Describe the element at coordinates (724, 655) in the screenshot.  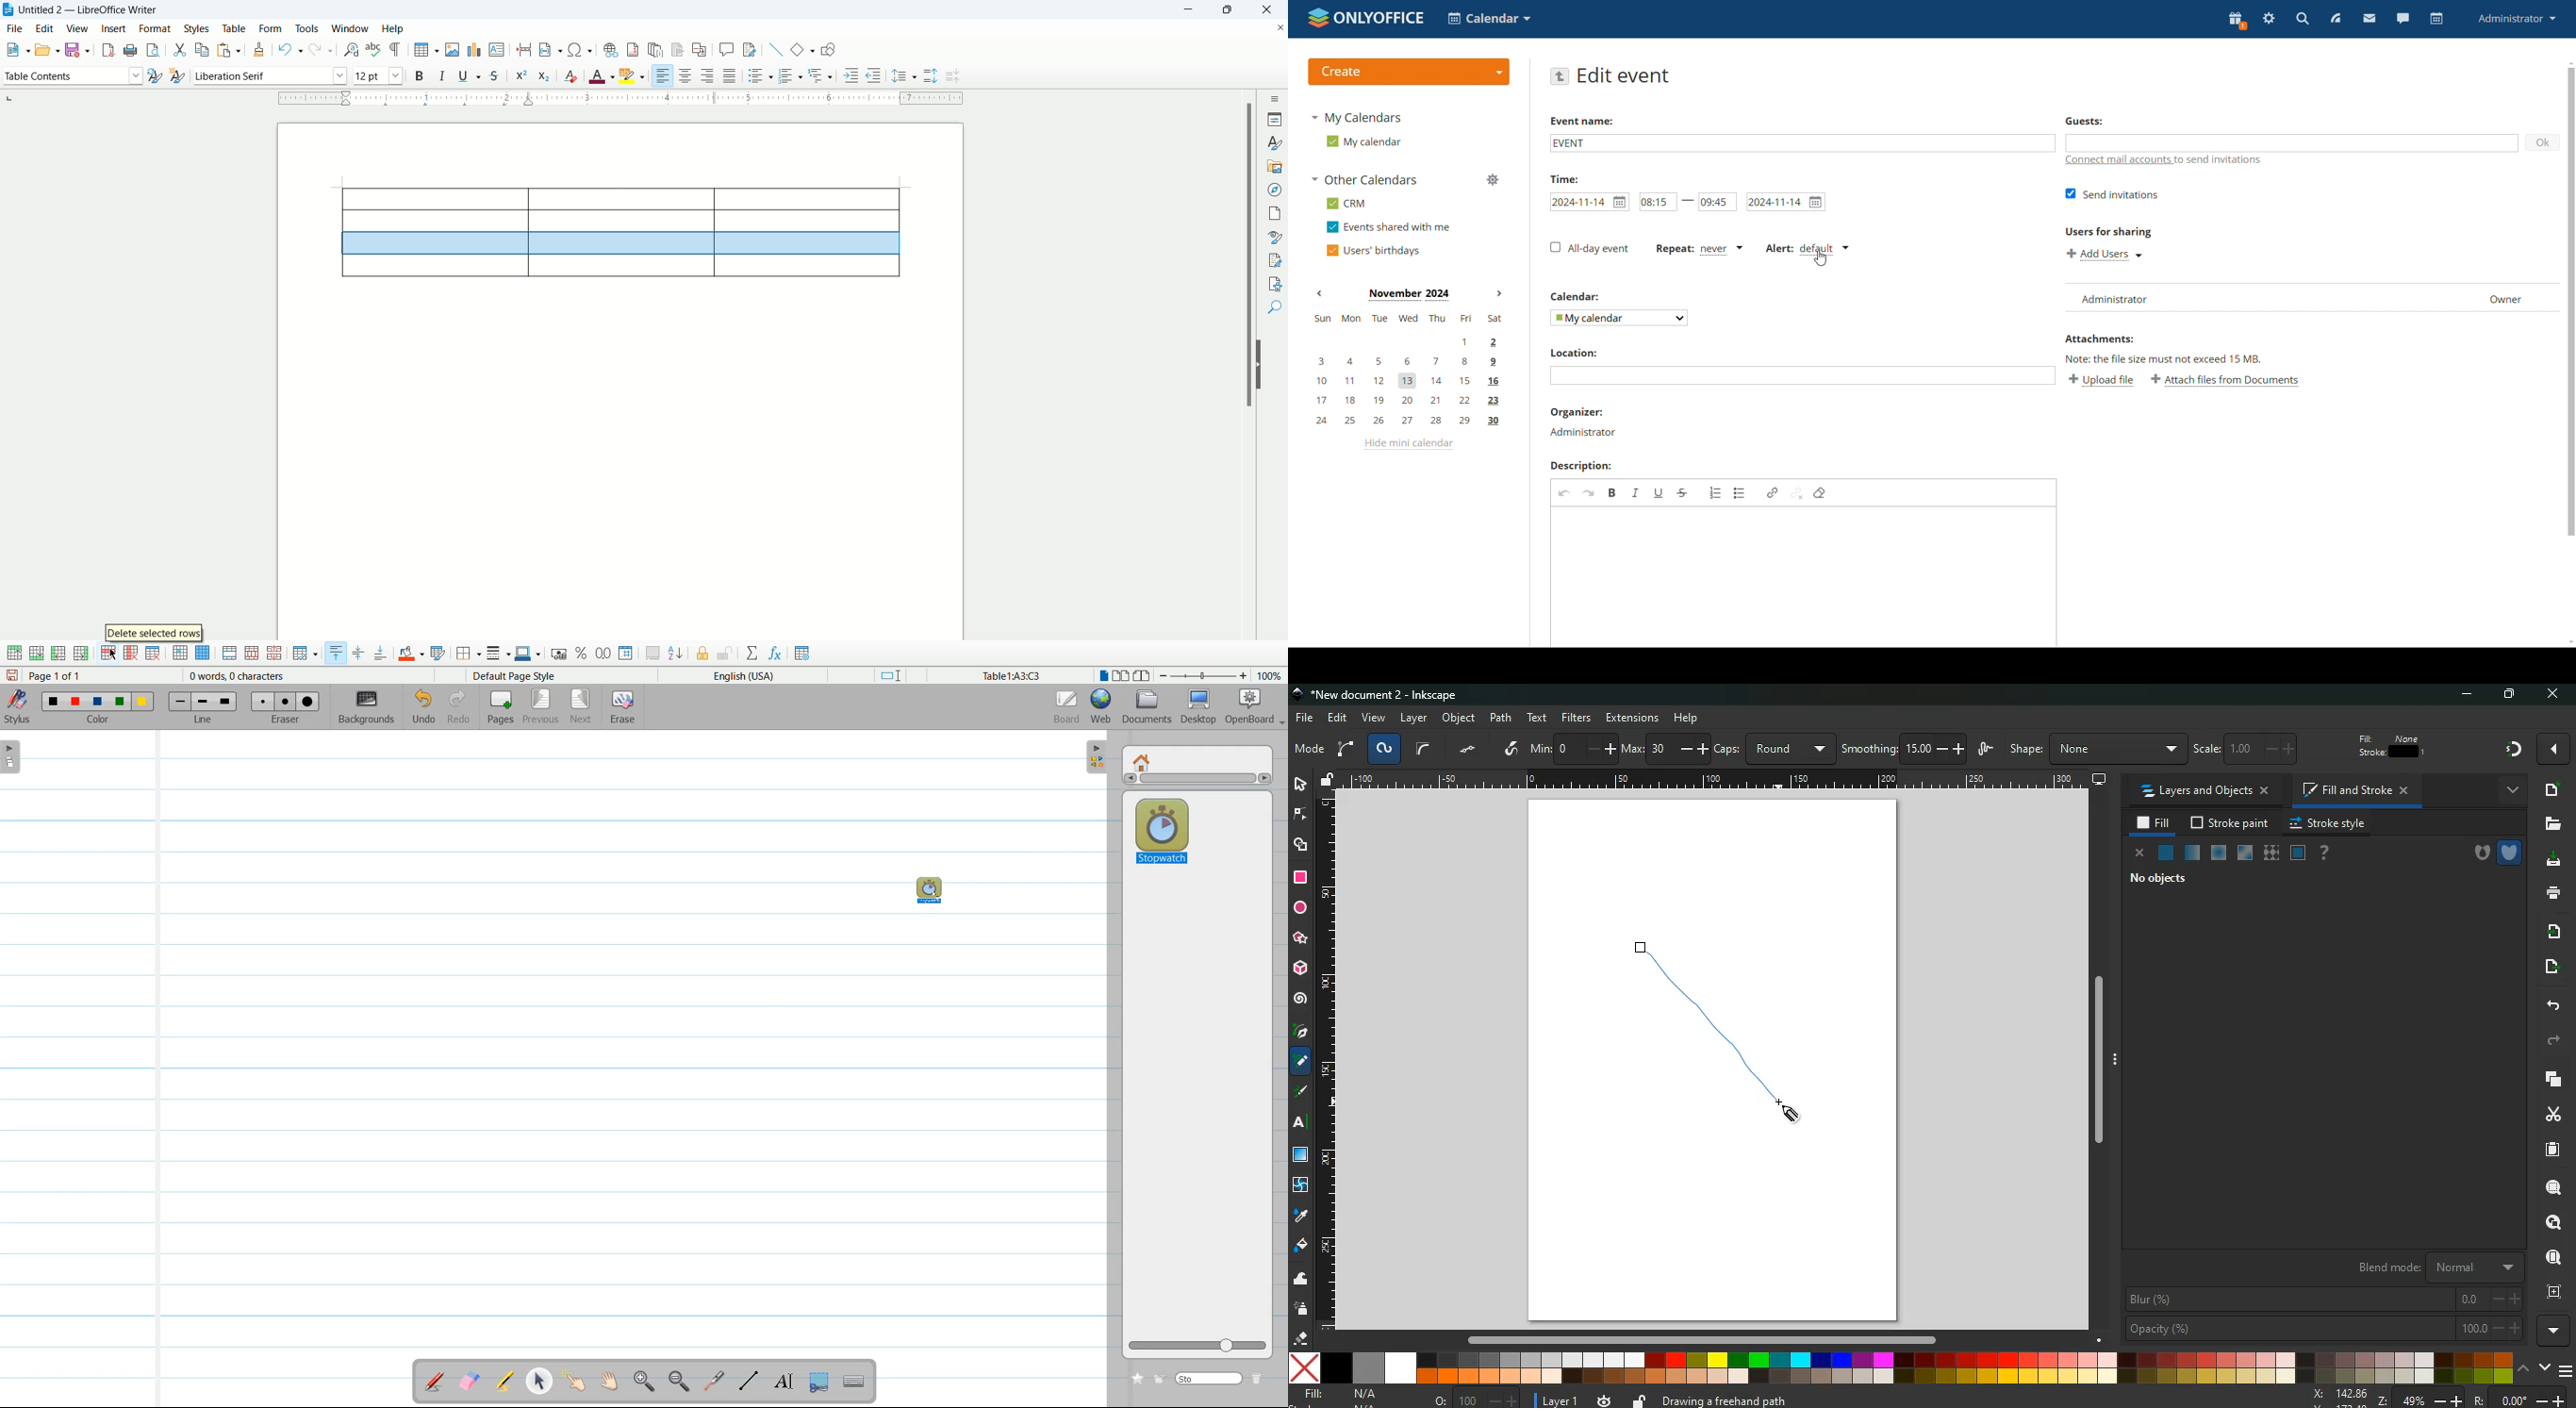
I see `unprotect cells` at that location.